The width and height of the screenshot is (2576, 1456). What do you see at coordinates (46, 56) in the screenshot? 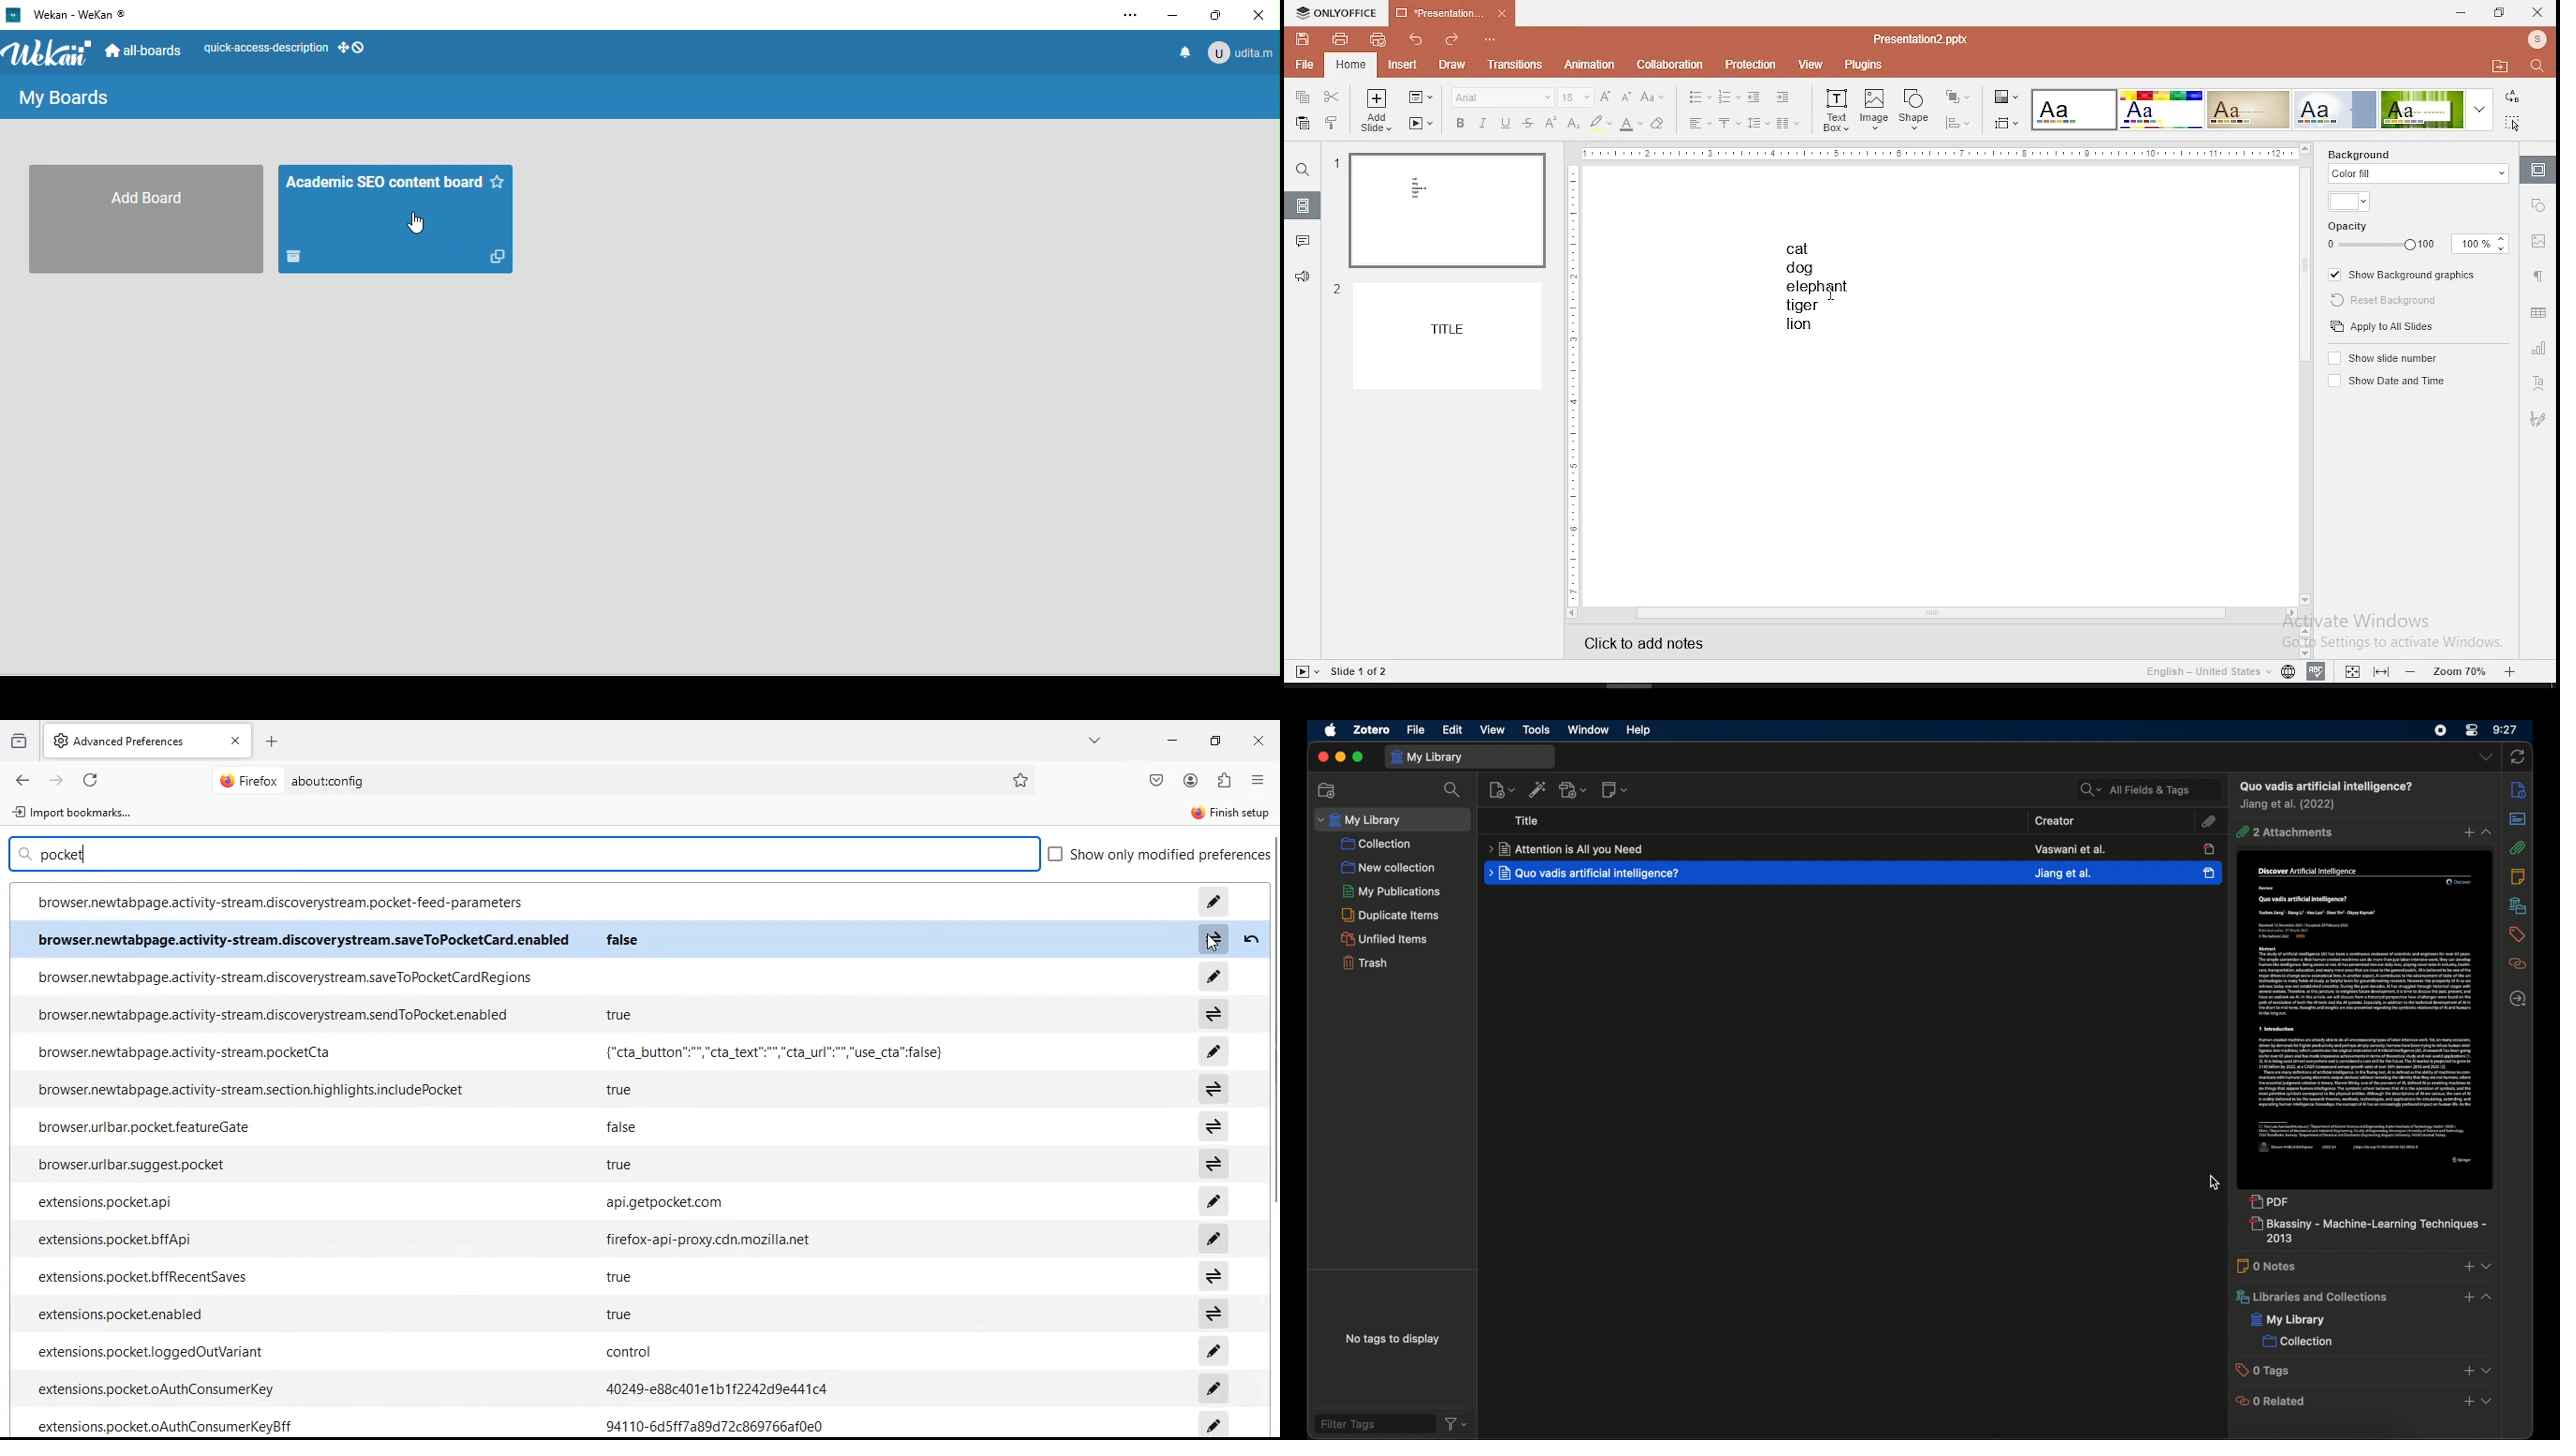
I see `wekan logo` at bounding box center [46, 56].